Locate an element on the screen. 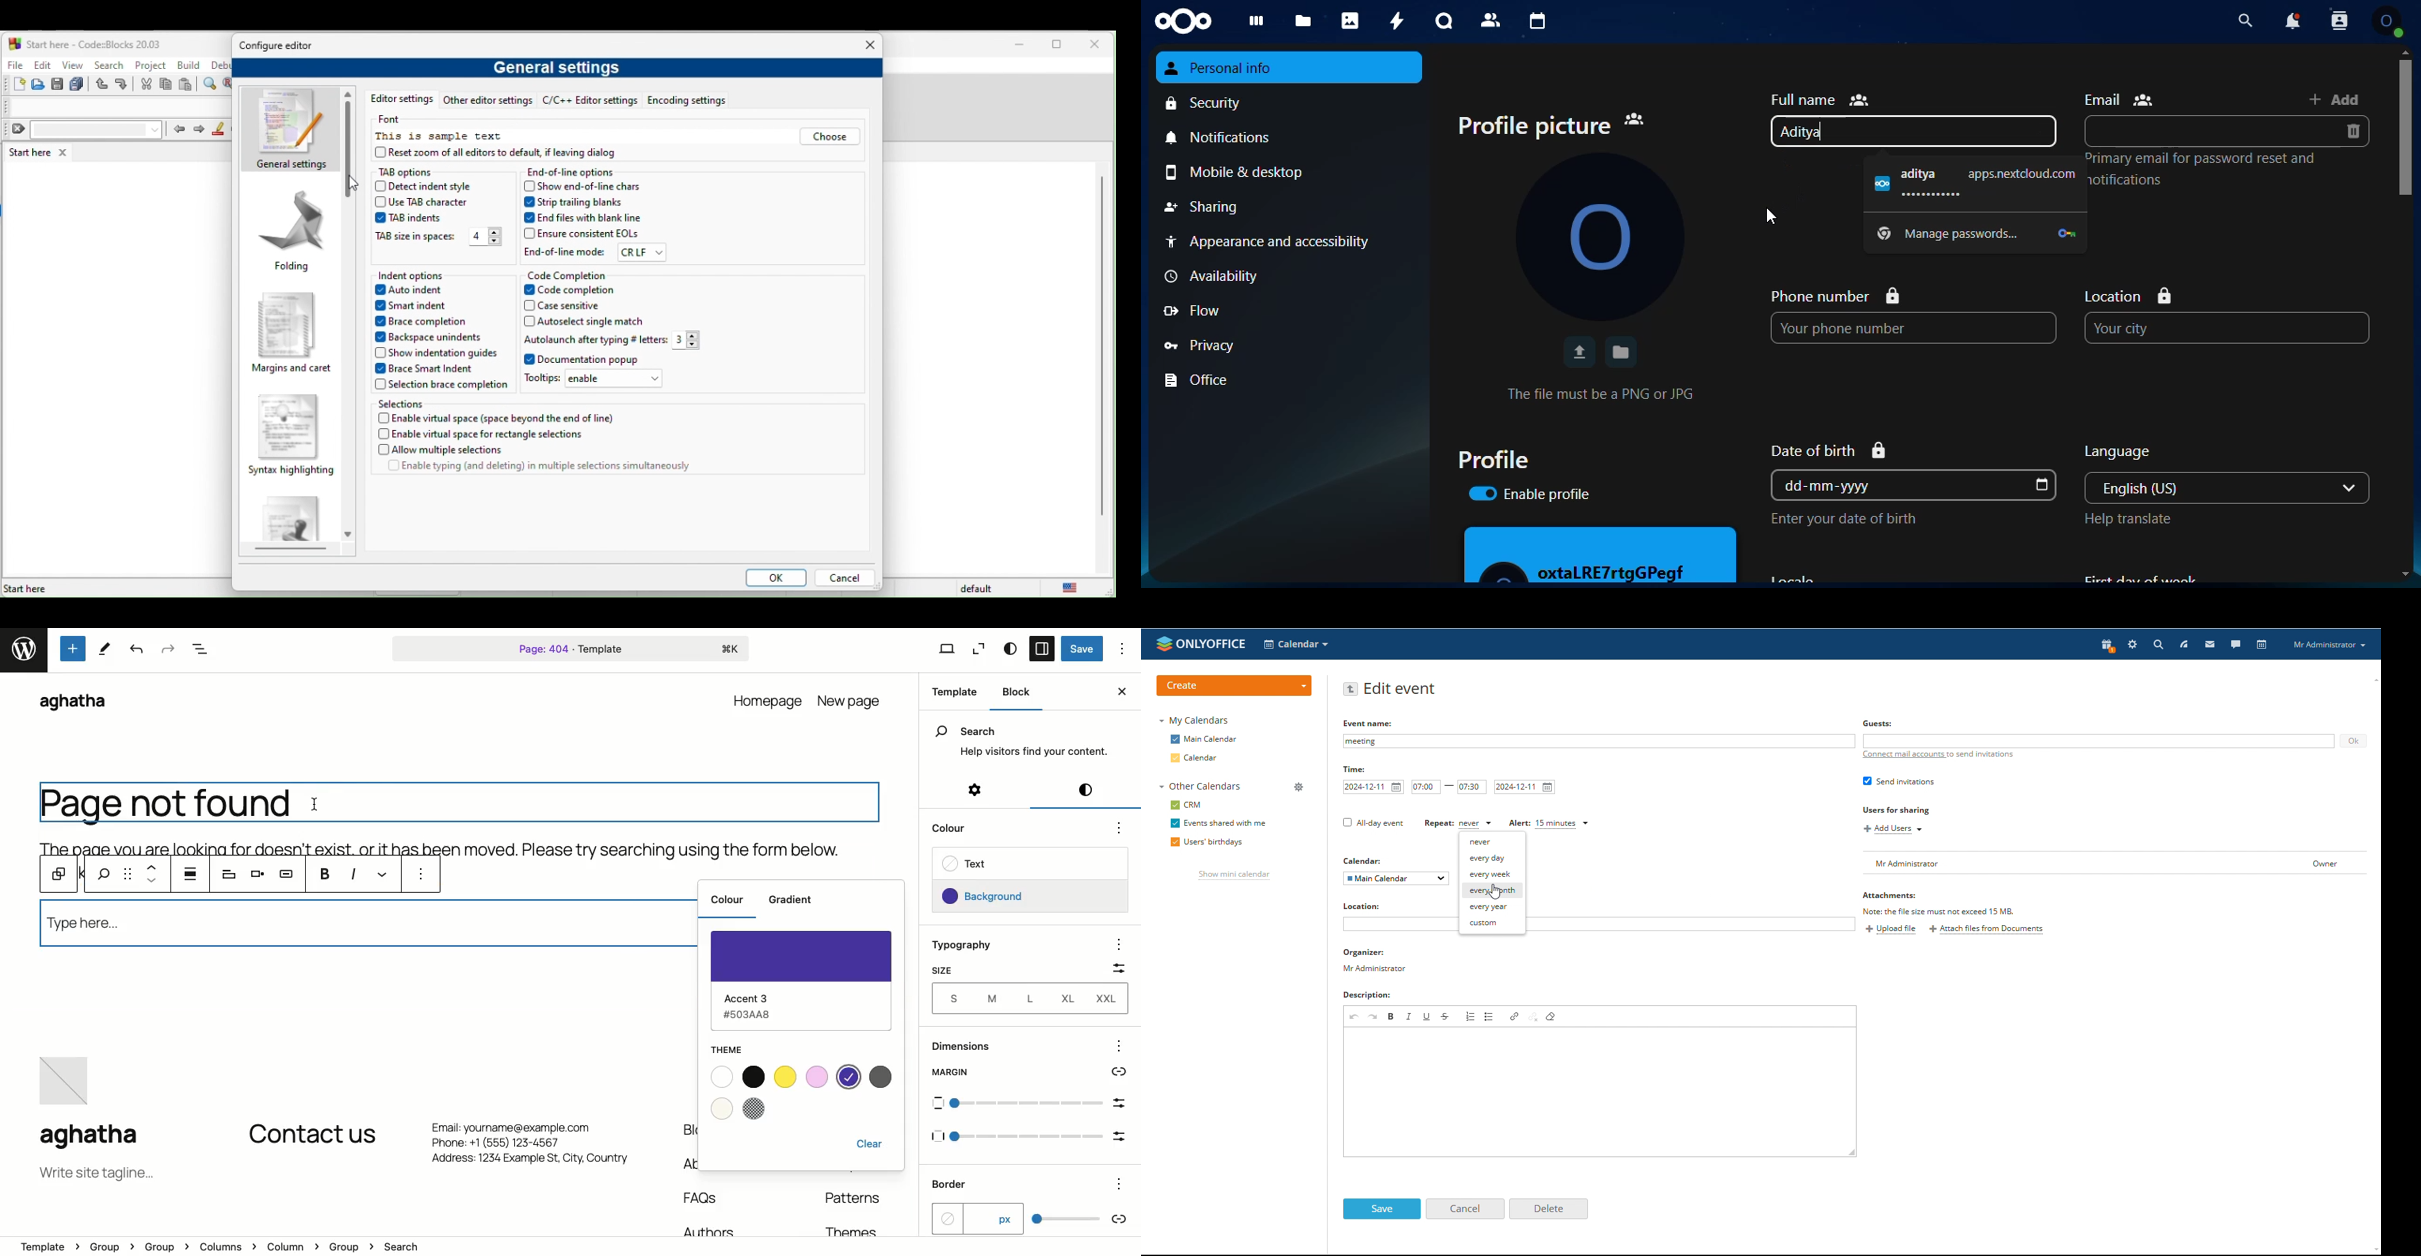 This screenshot has width=2436, height=1260. Search is located at coordinates (368, 929).